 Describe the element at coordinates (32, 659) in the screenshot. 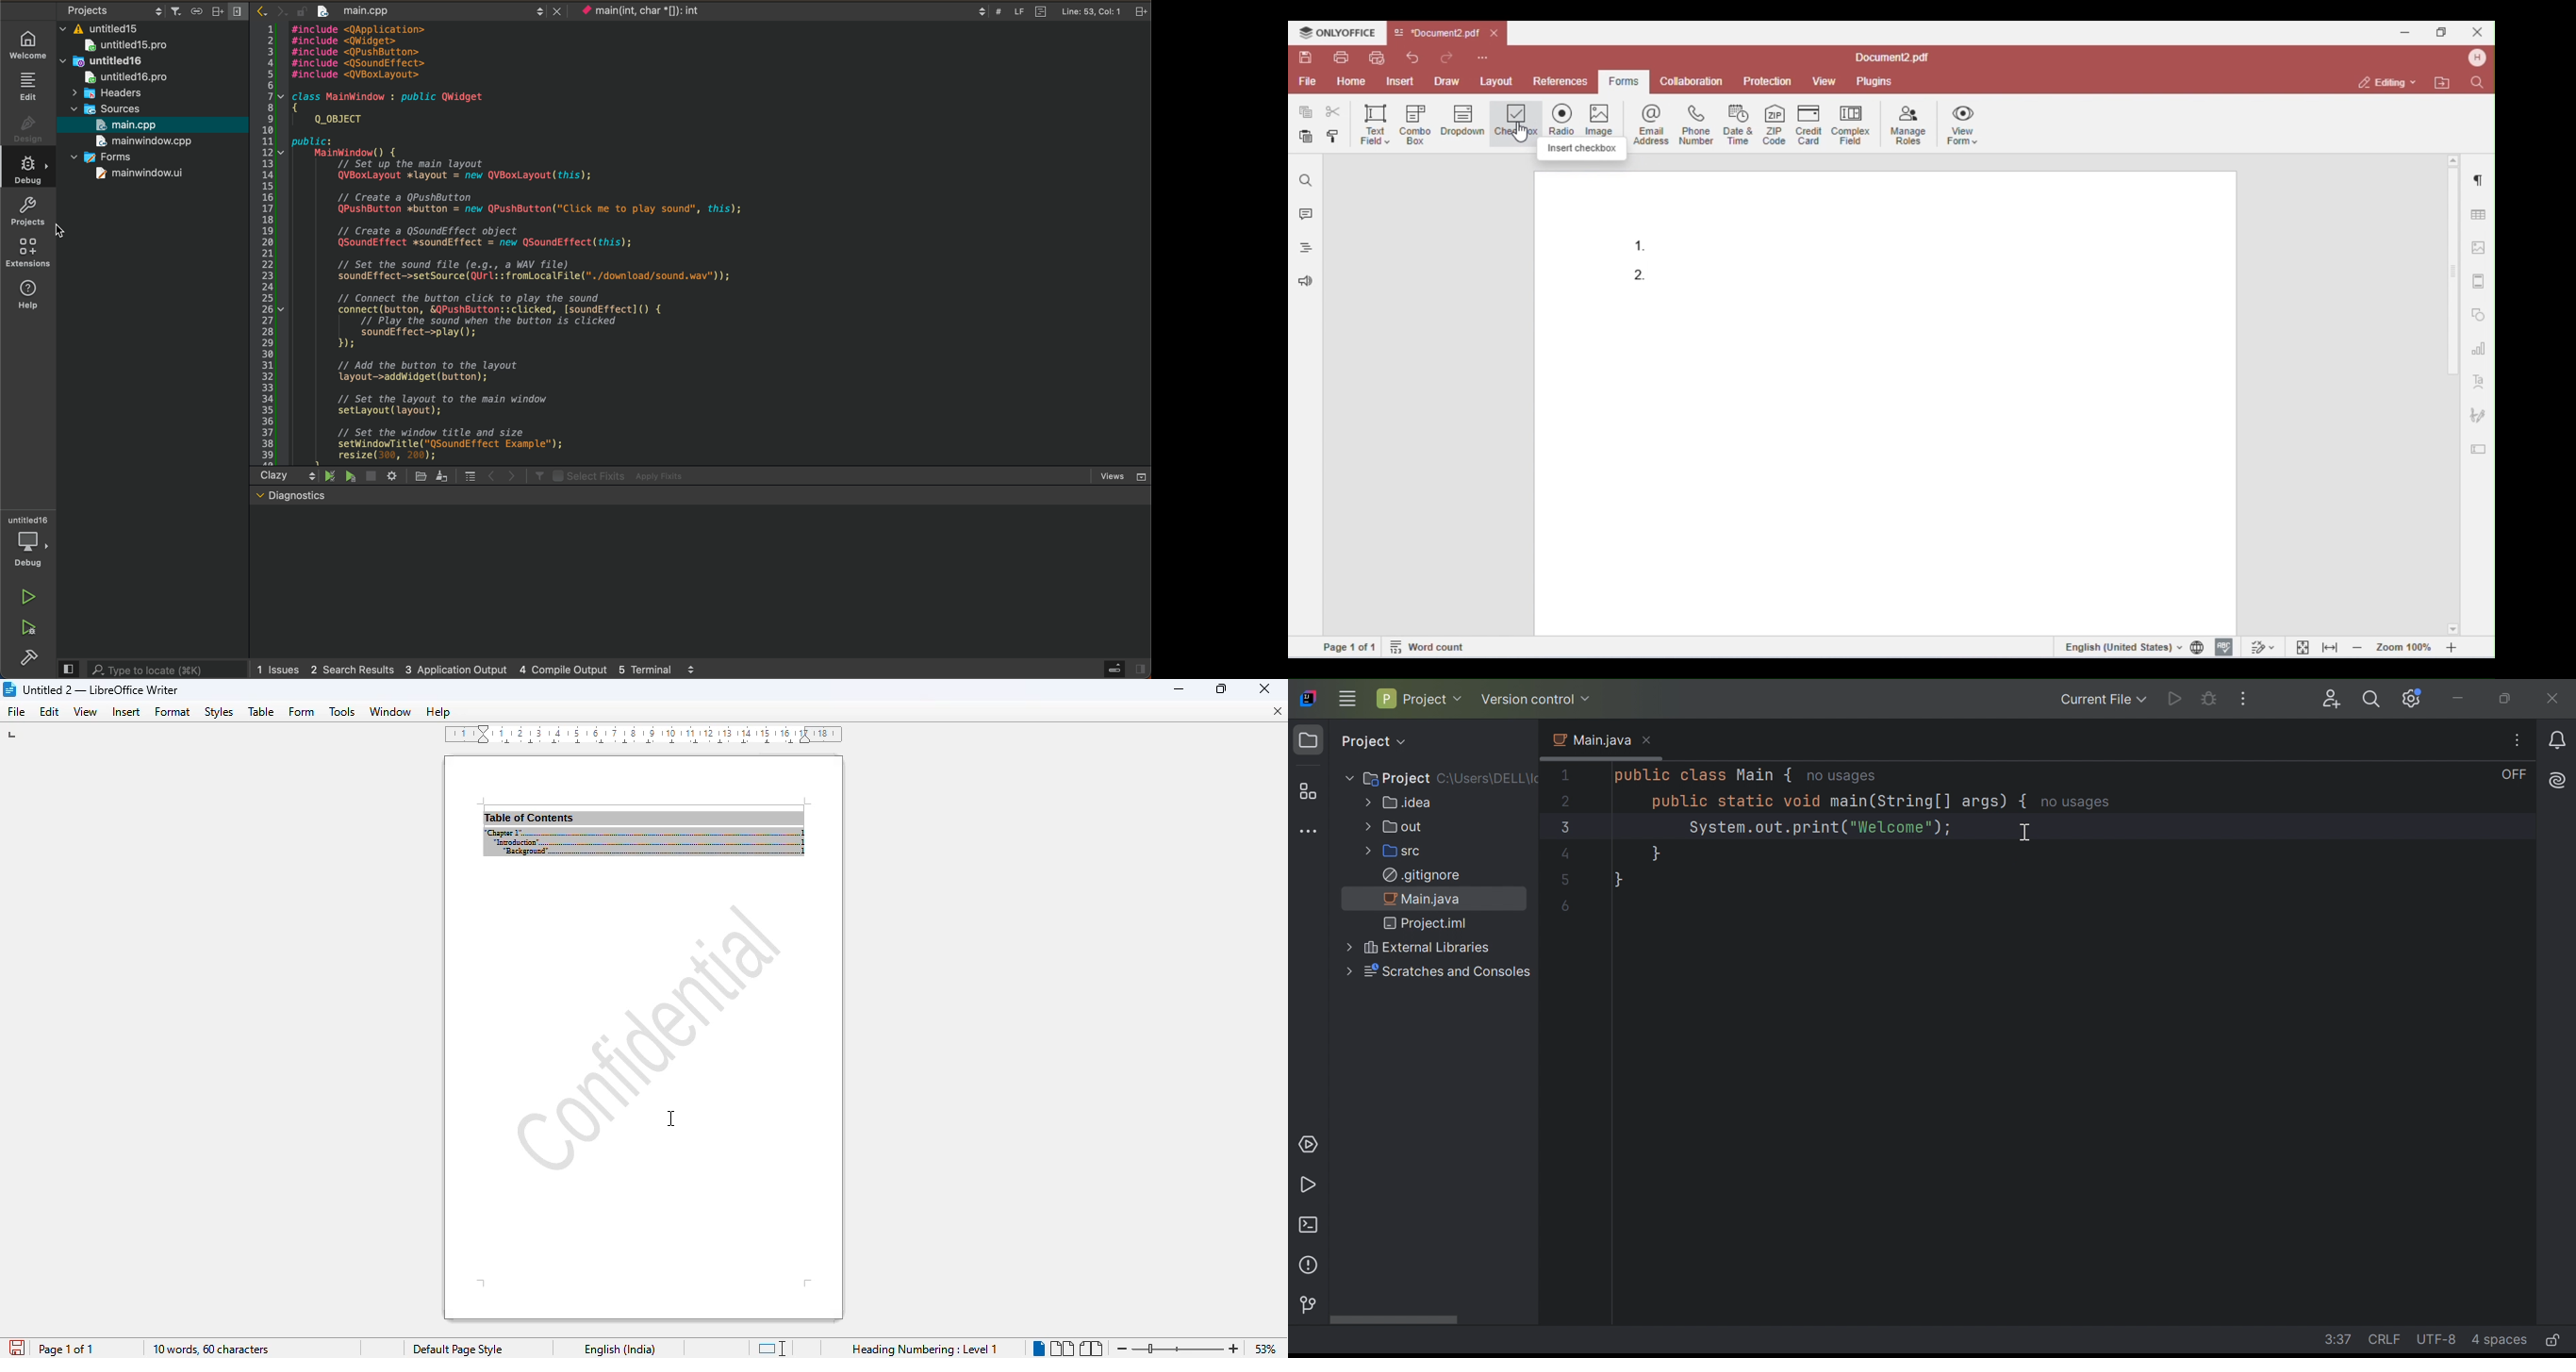

I see `build` at that location.